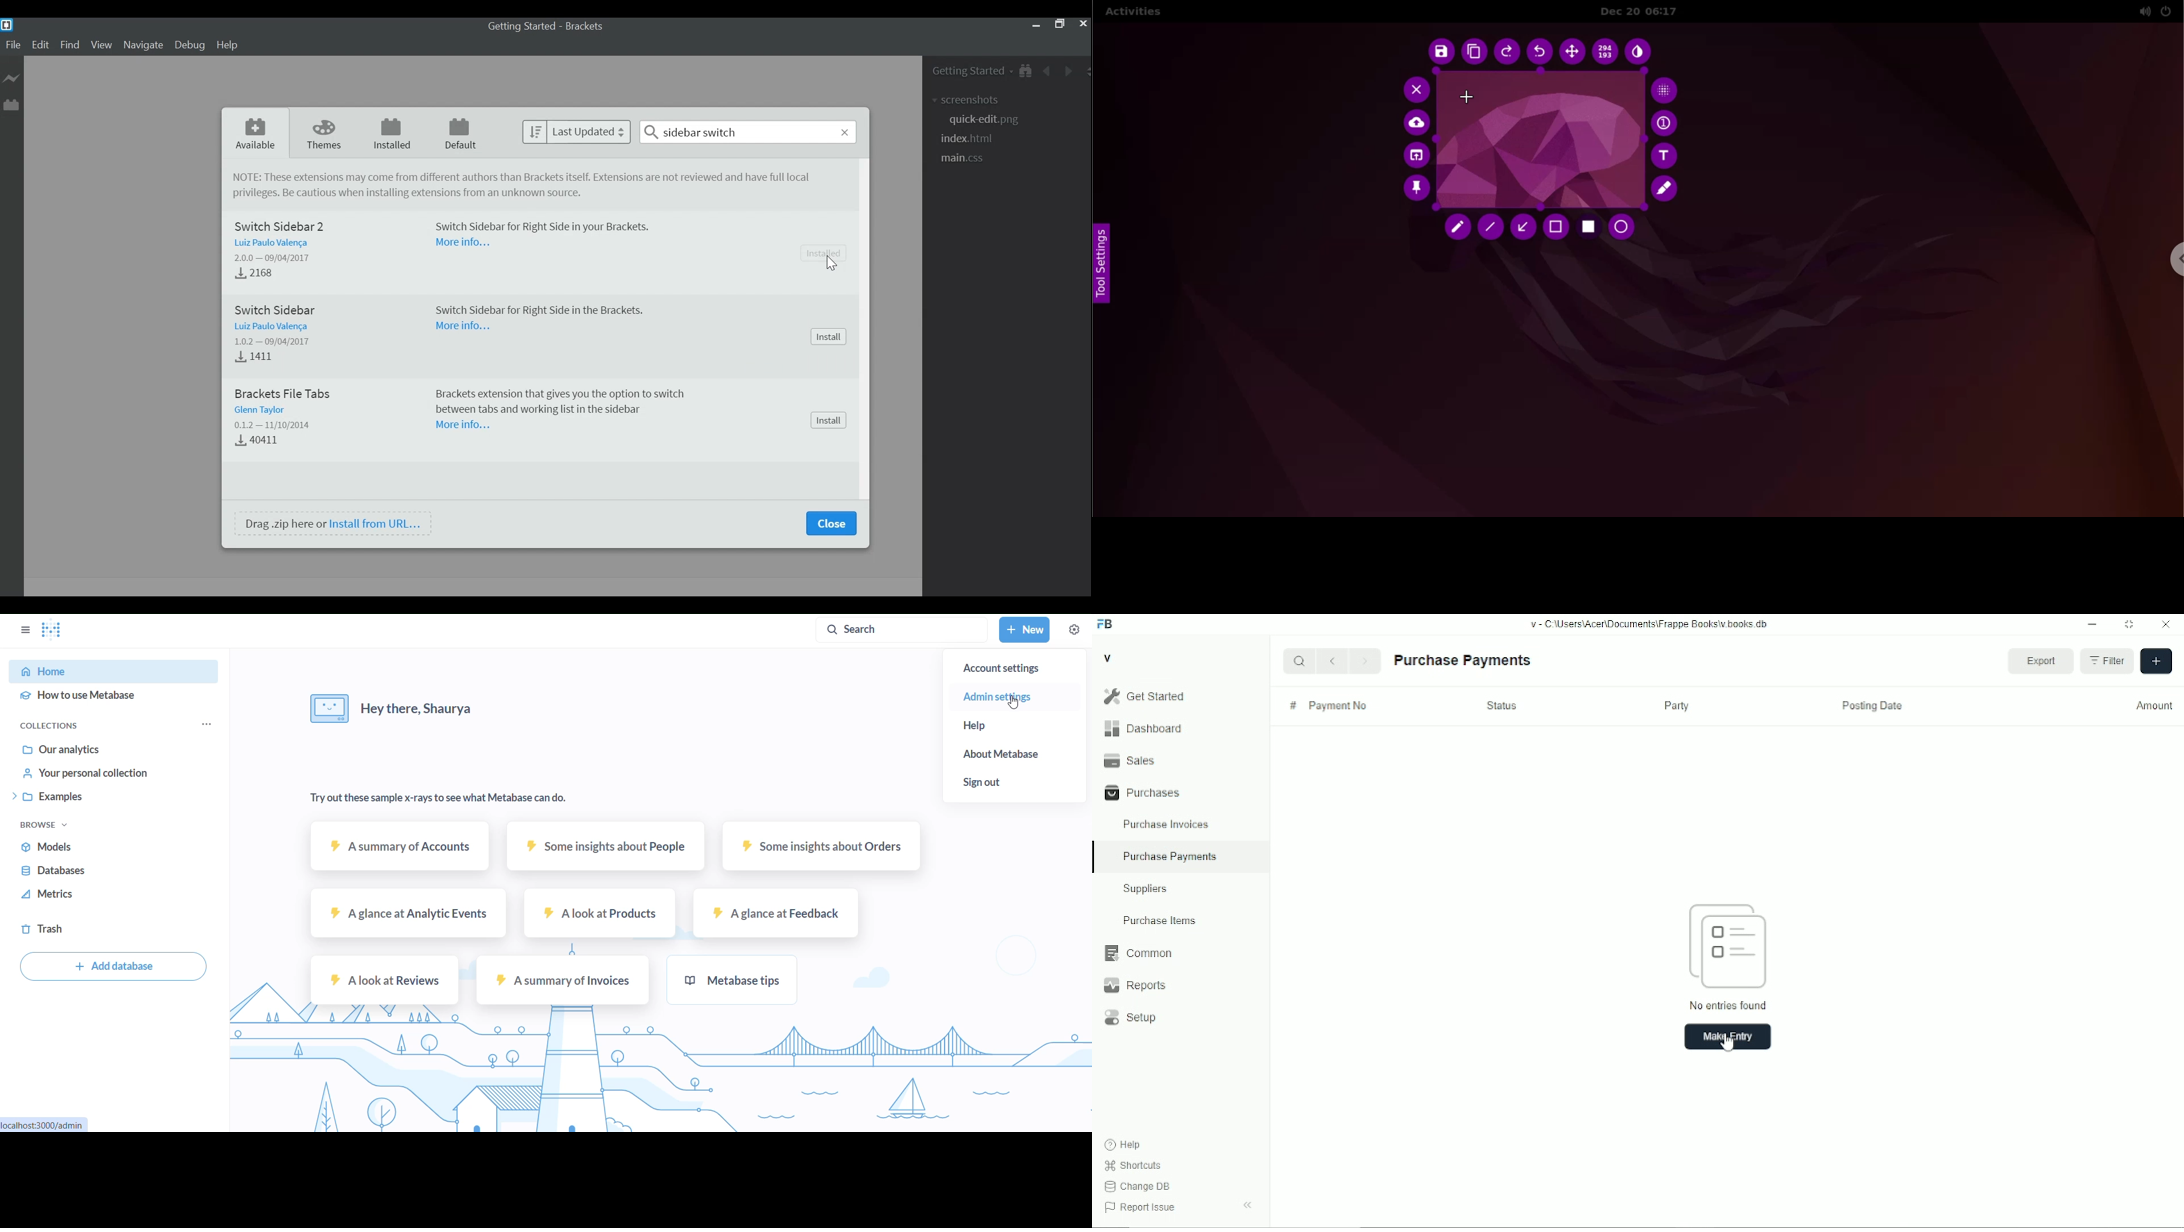  What do you see at coordinates (1048, 72) in the screenshot?
I see `Navigate Back` at bounding box center [1048, 72].